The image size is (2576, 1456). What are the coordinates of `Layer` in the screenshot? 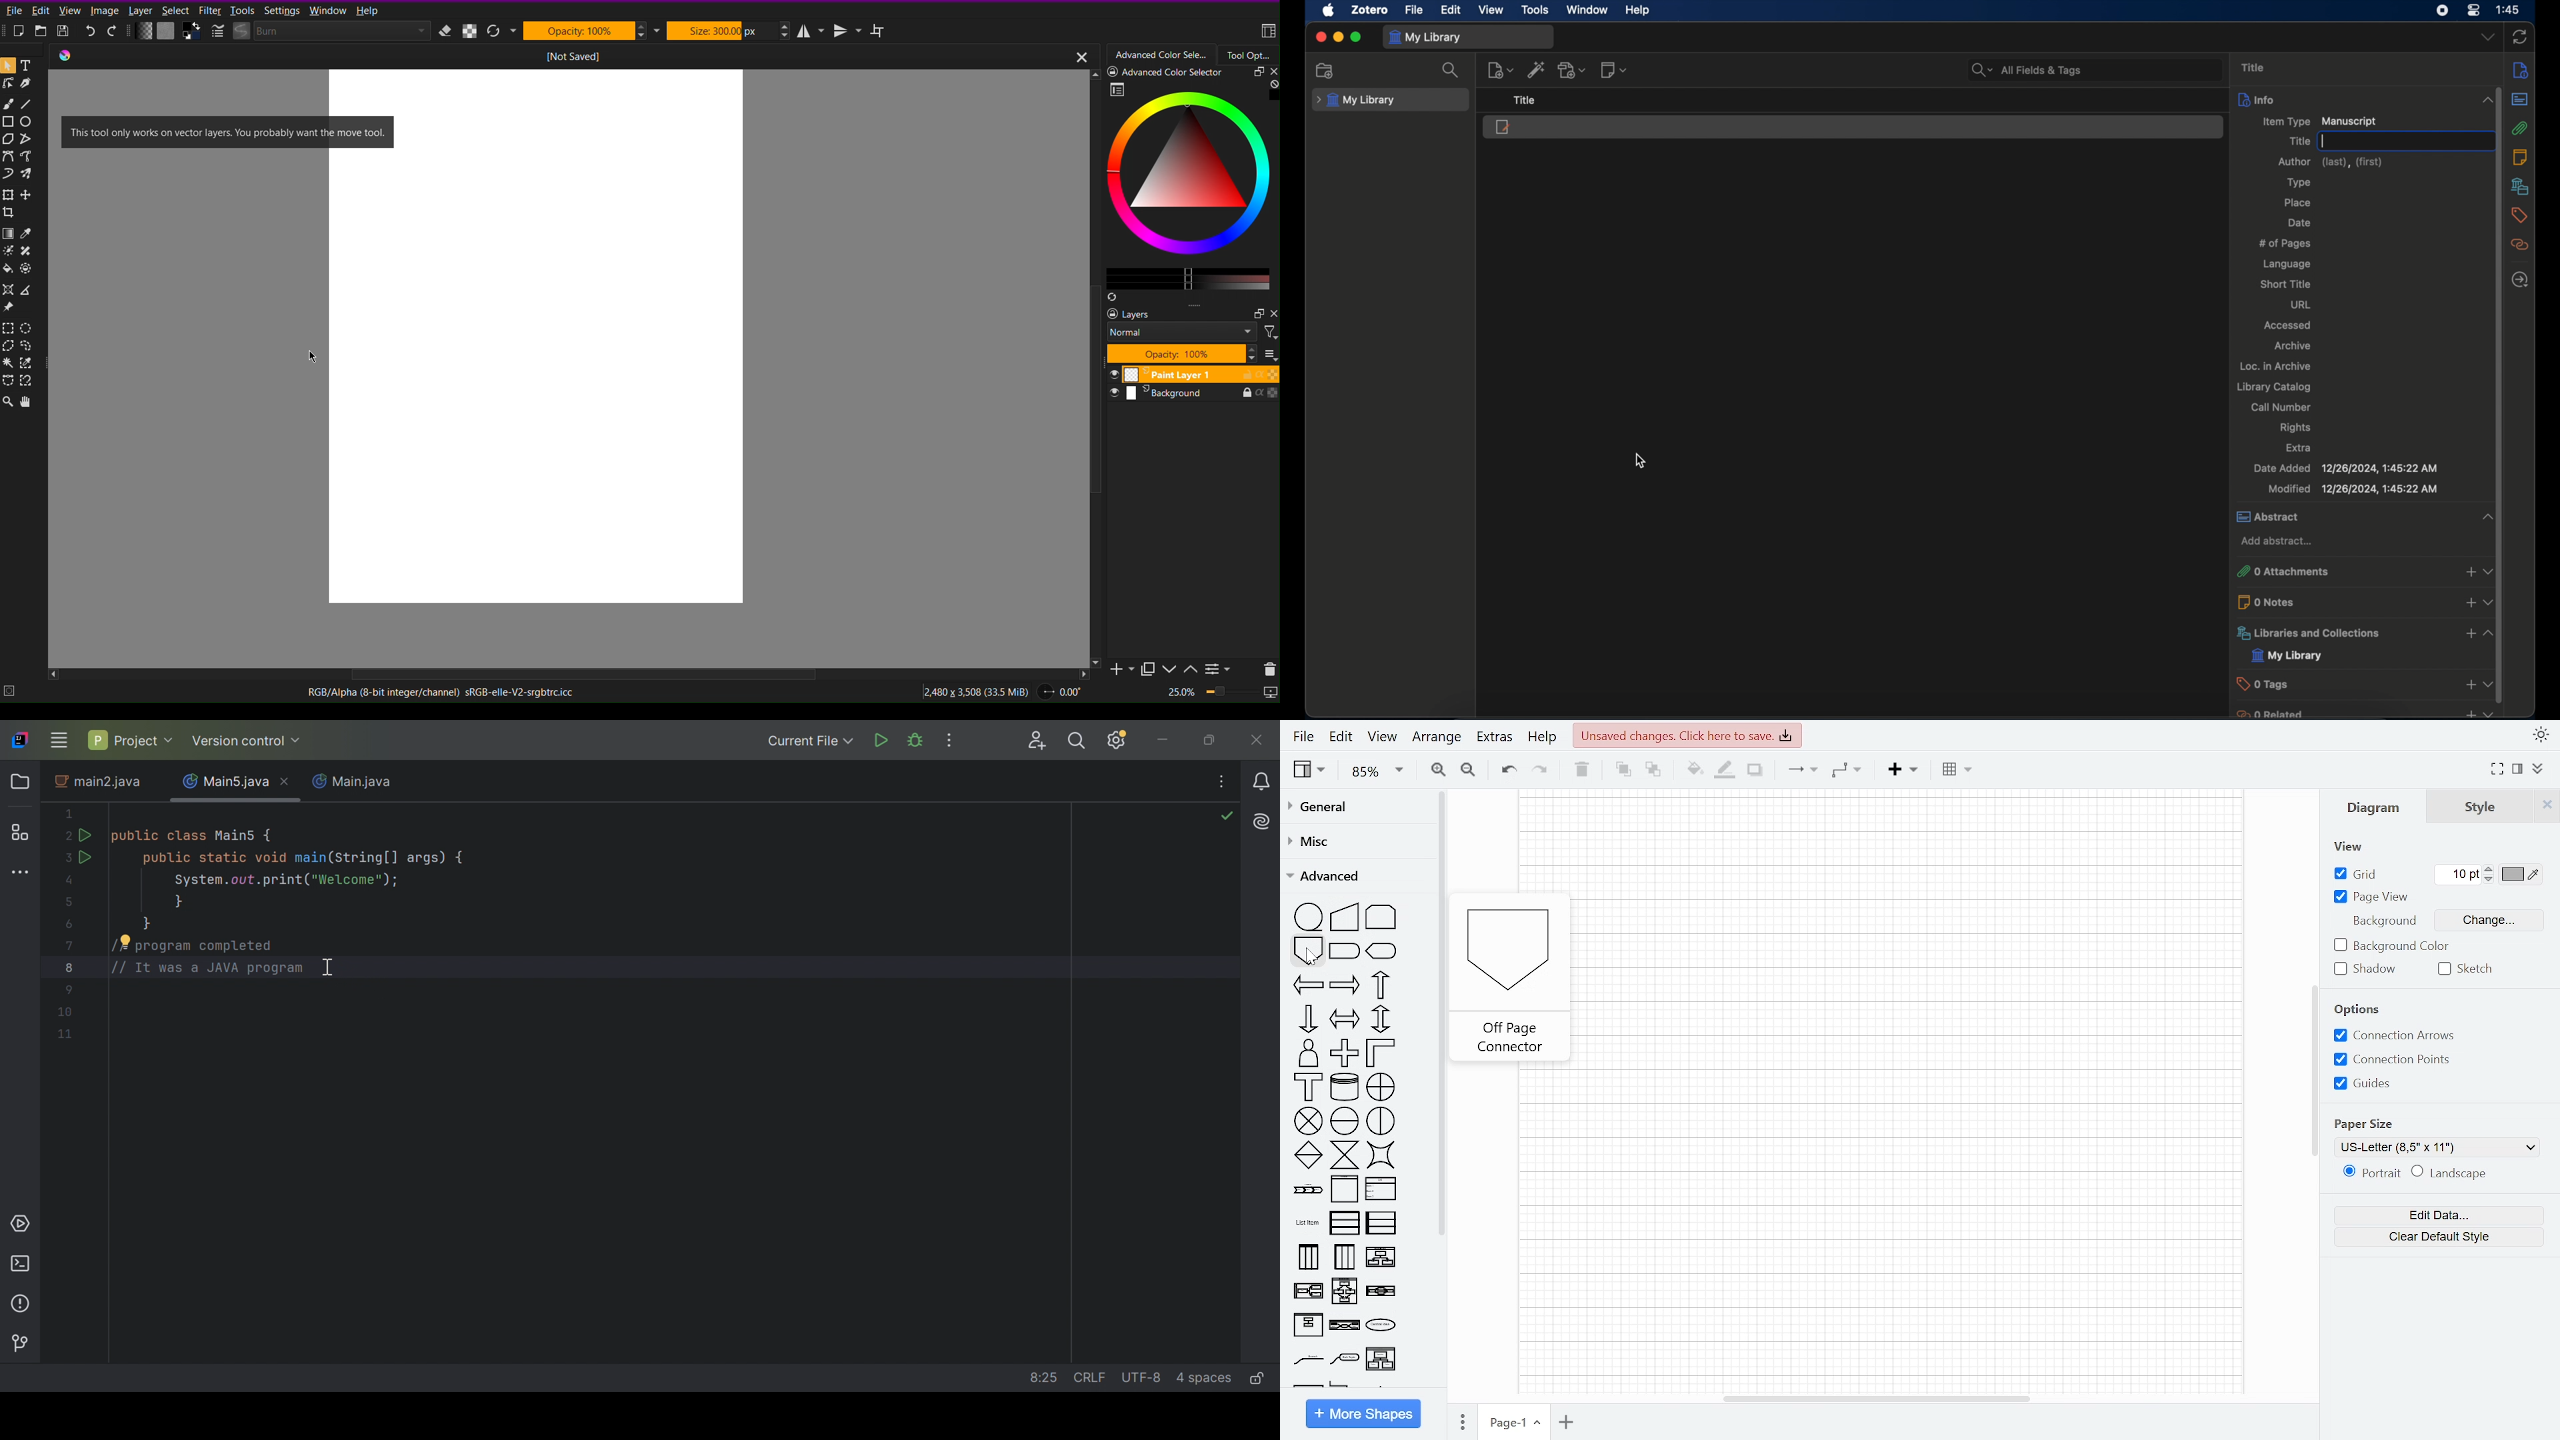 It's located at (139, 10).